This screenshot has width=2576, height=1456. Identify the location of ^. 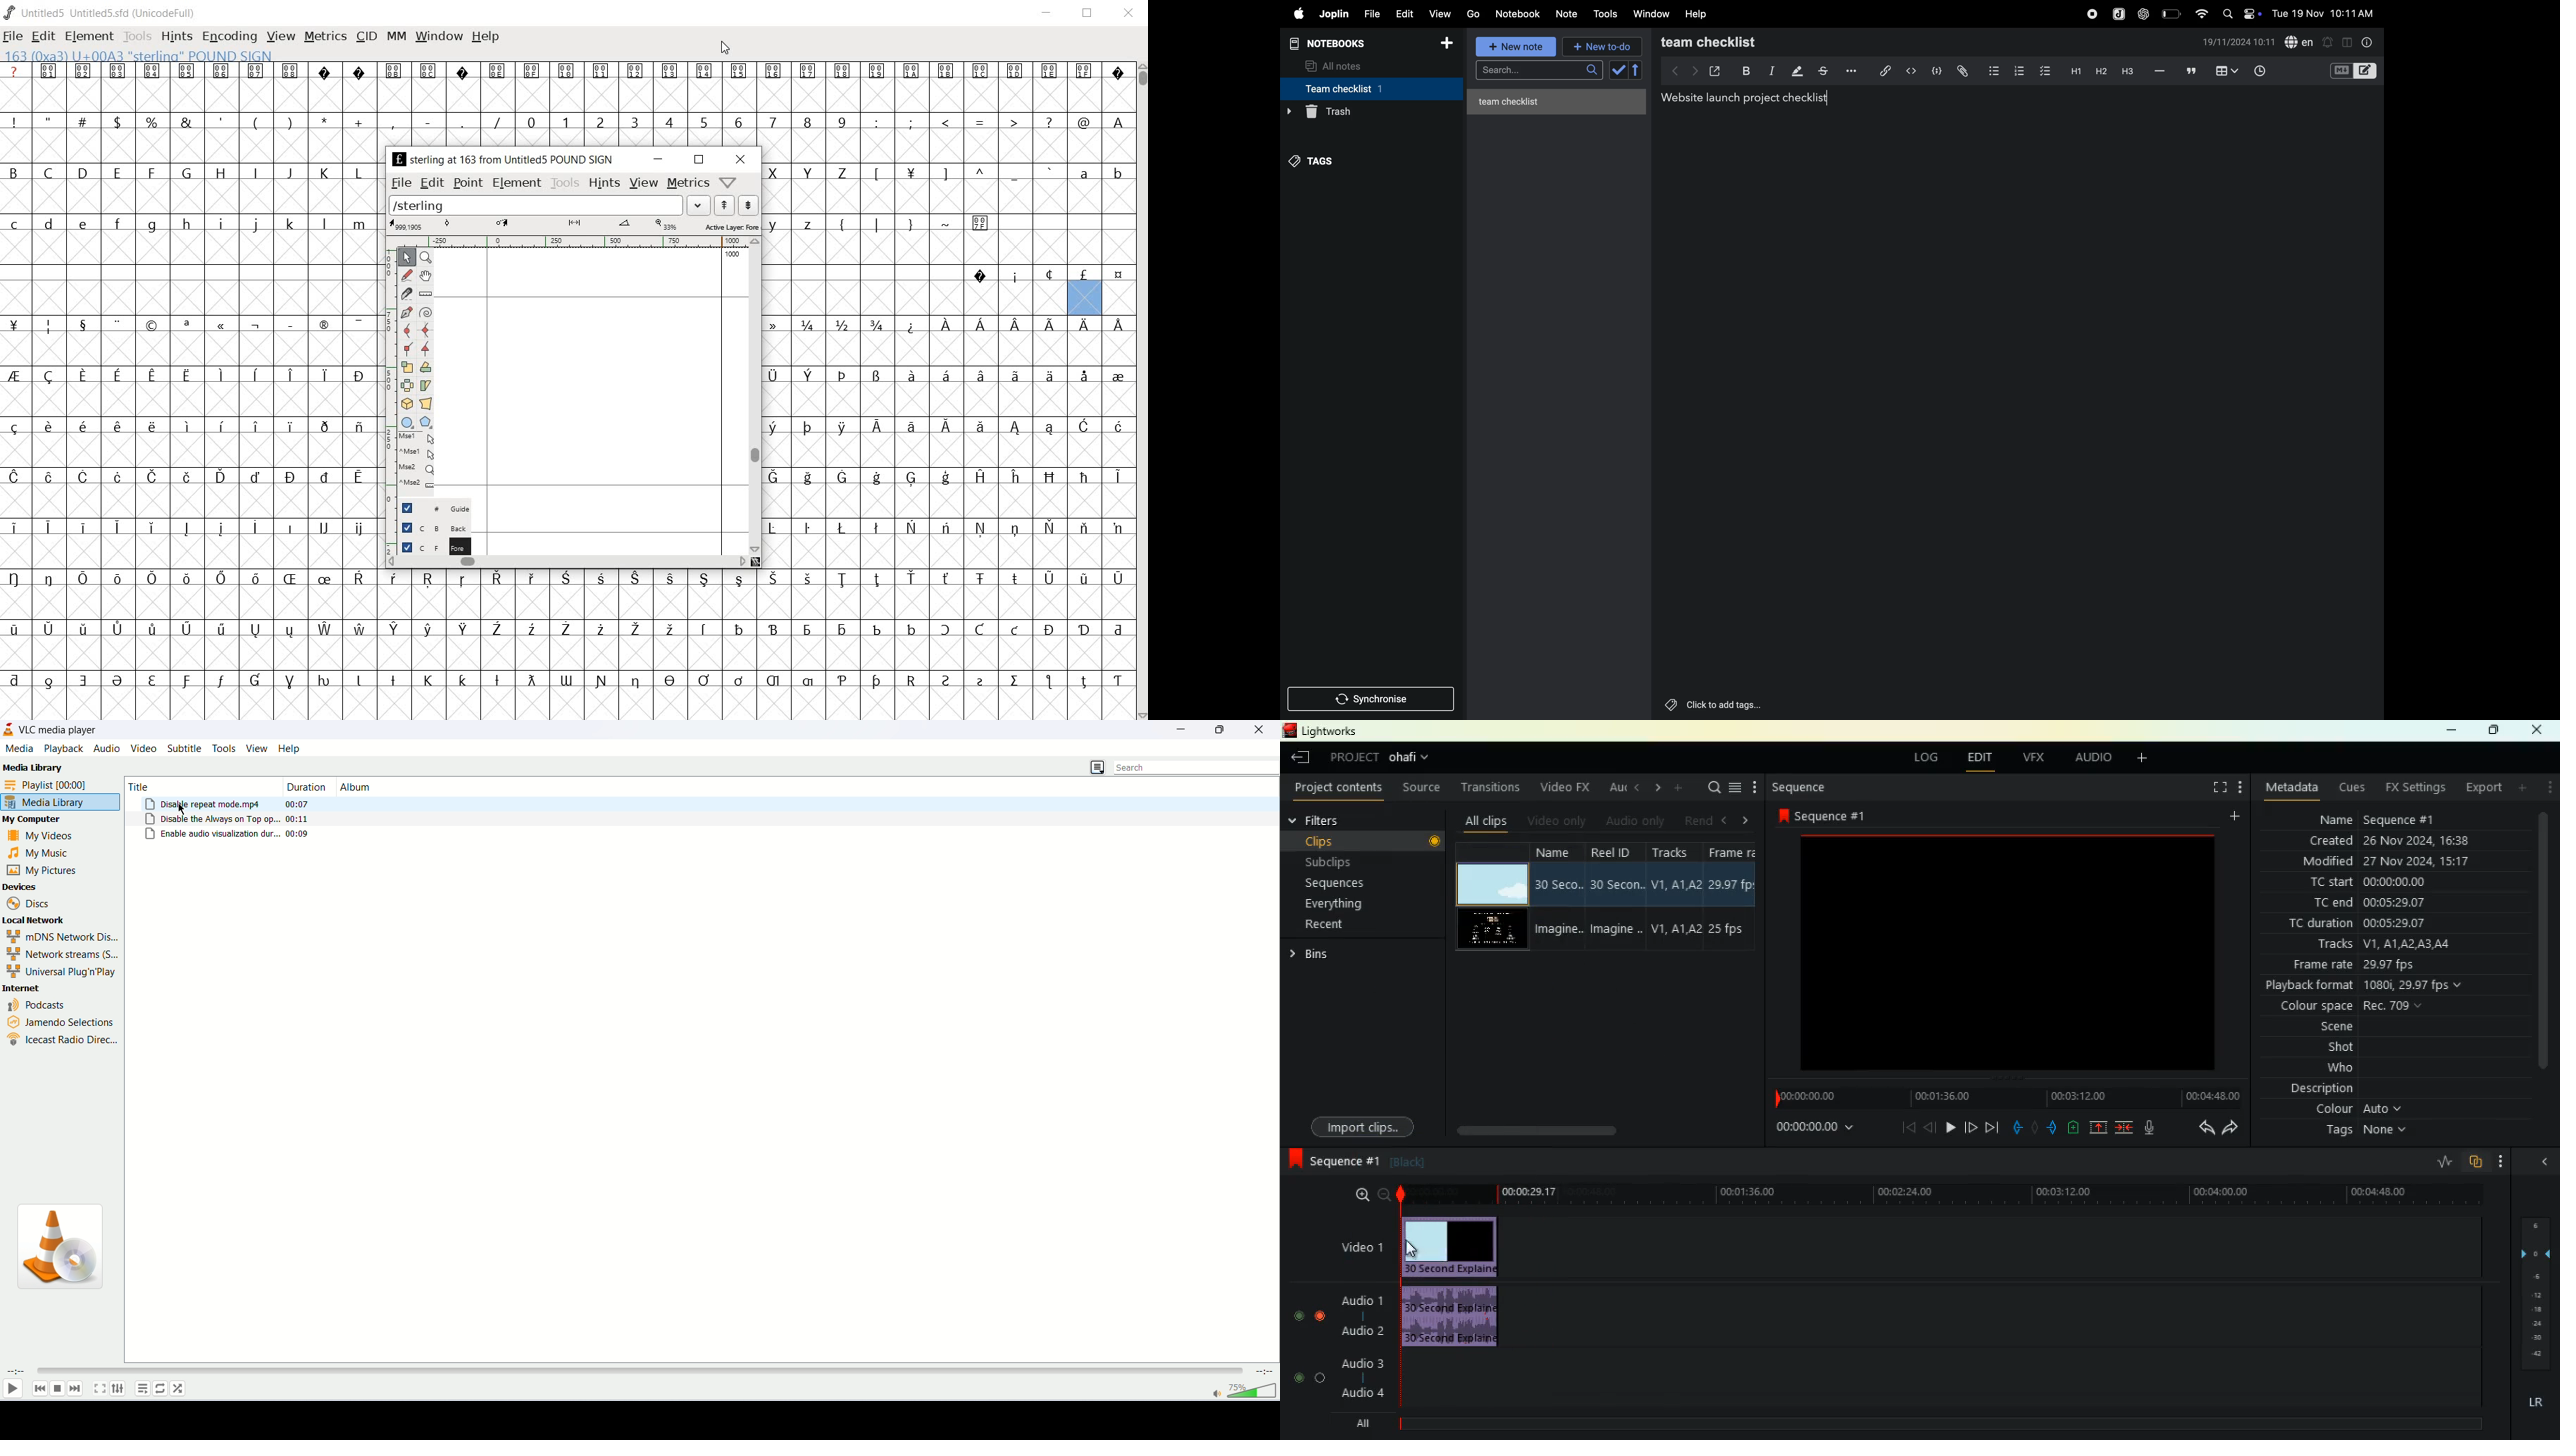
(979, 174).